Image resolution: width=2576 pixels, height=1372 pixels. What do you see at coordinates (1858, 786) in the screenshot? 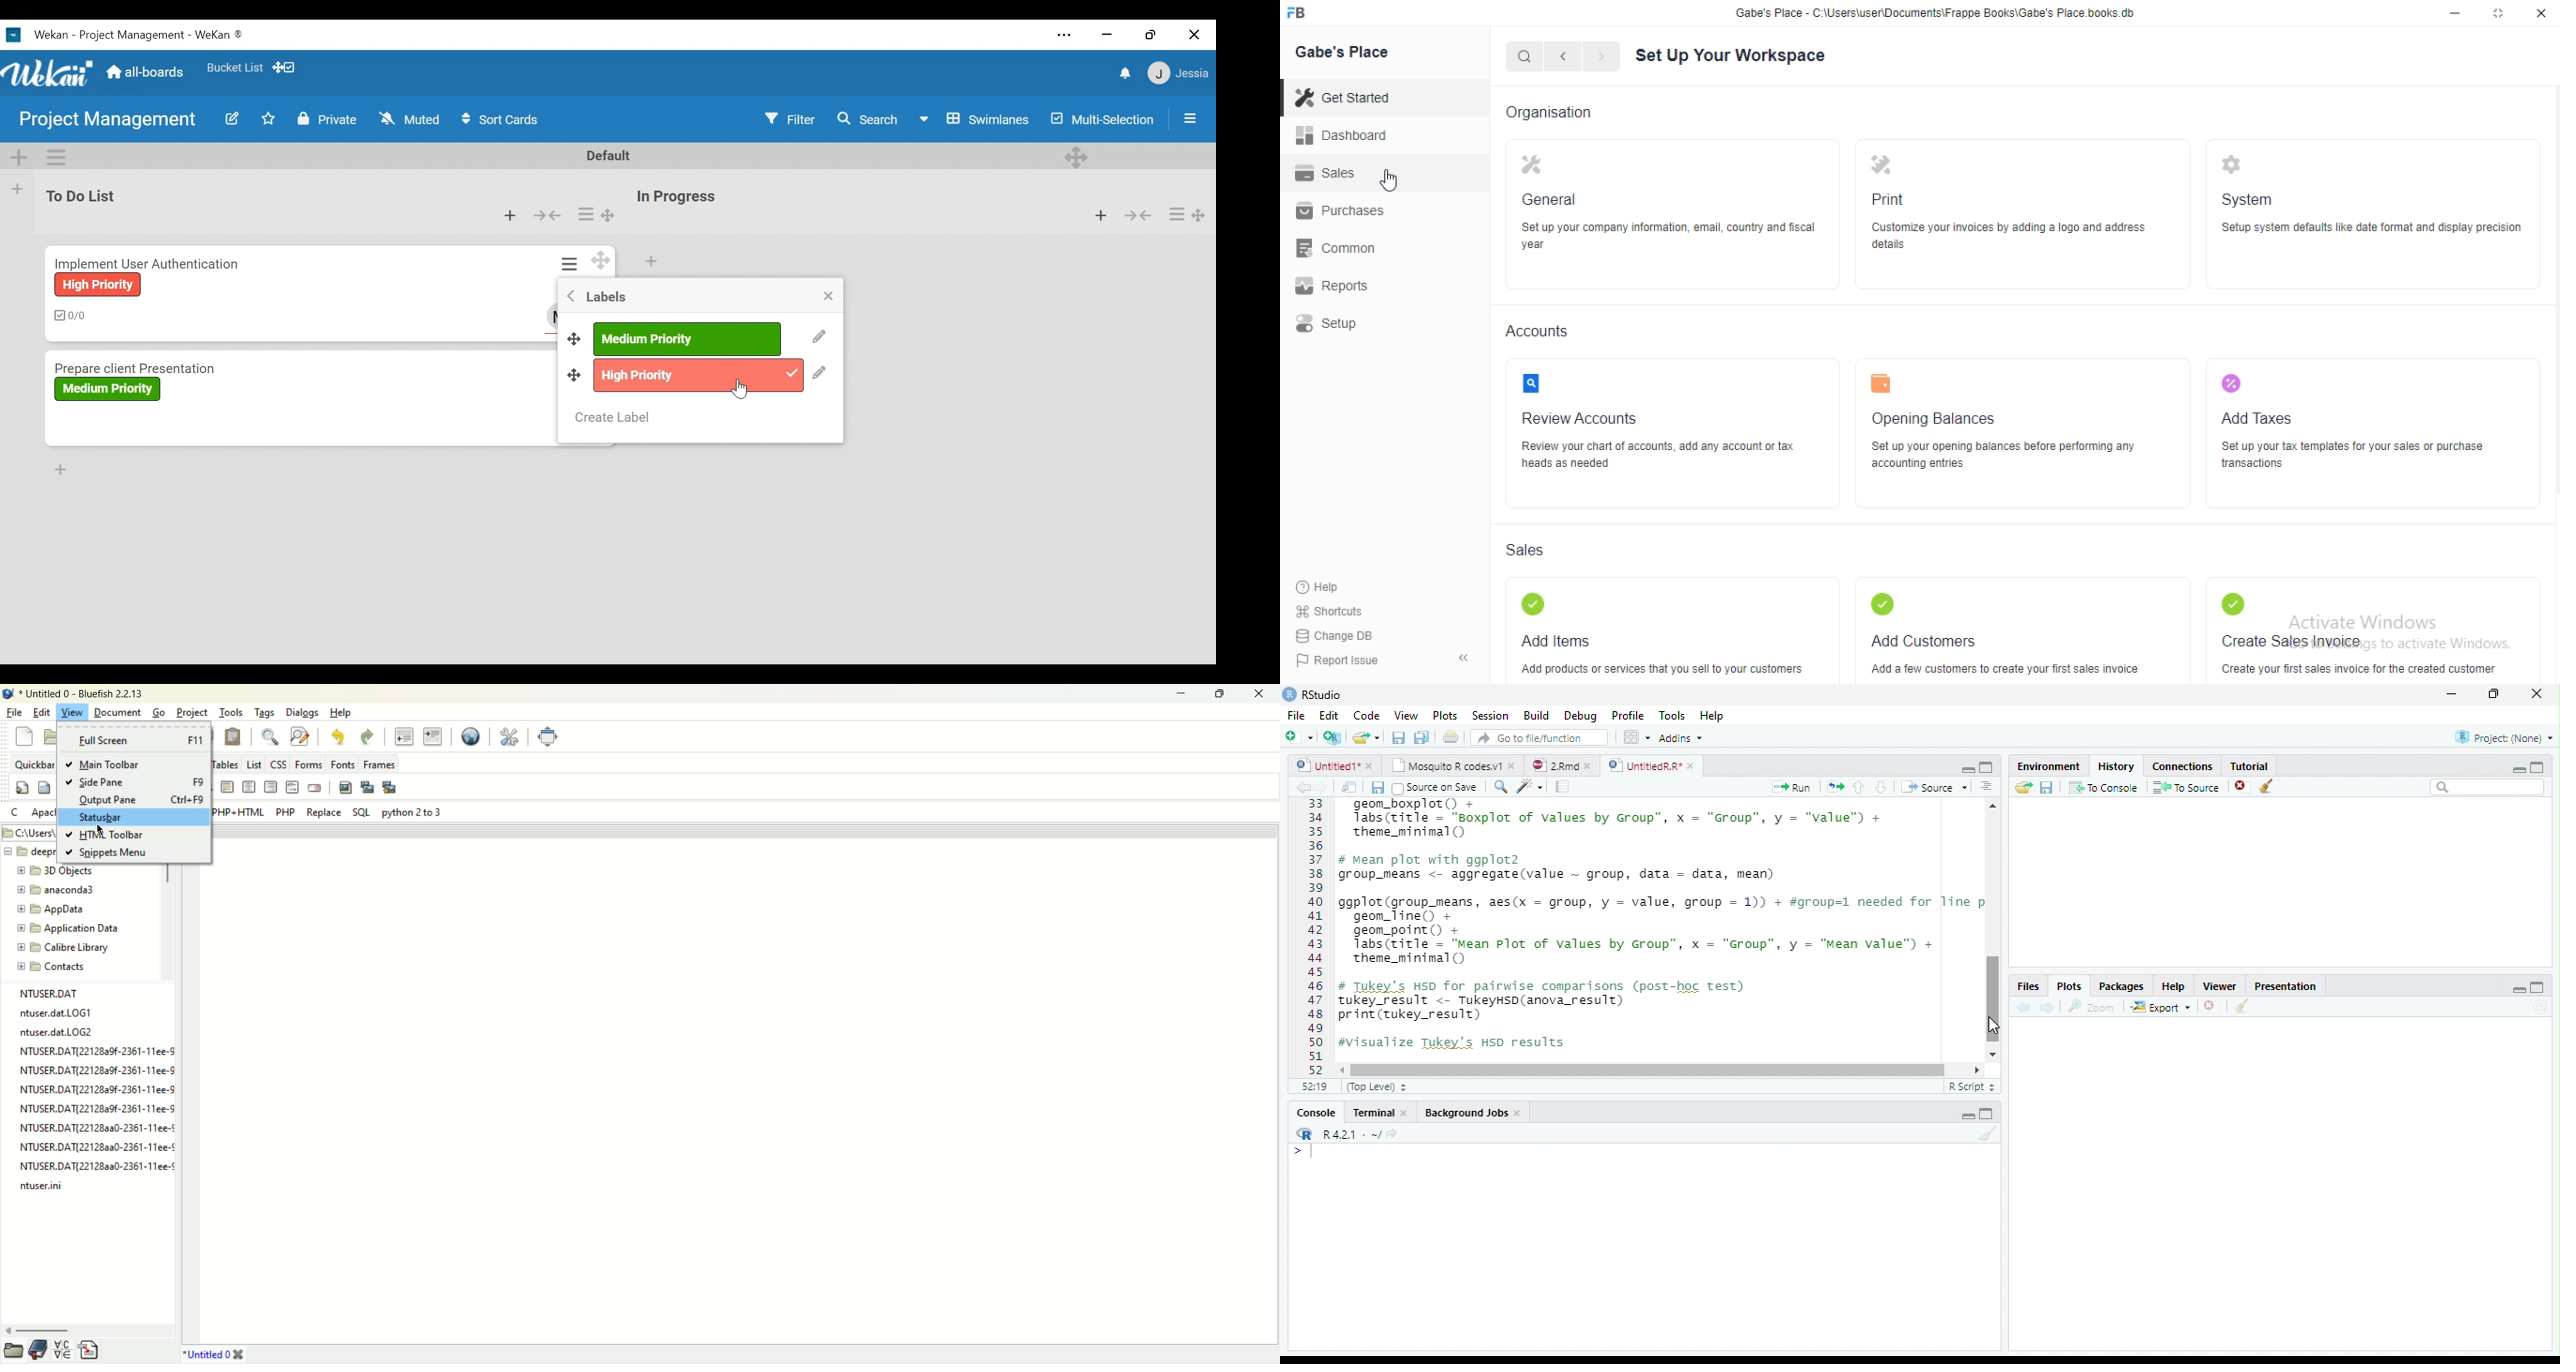
I see `Go to previous section` at bounding box center [1858, 786].